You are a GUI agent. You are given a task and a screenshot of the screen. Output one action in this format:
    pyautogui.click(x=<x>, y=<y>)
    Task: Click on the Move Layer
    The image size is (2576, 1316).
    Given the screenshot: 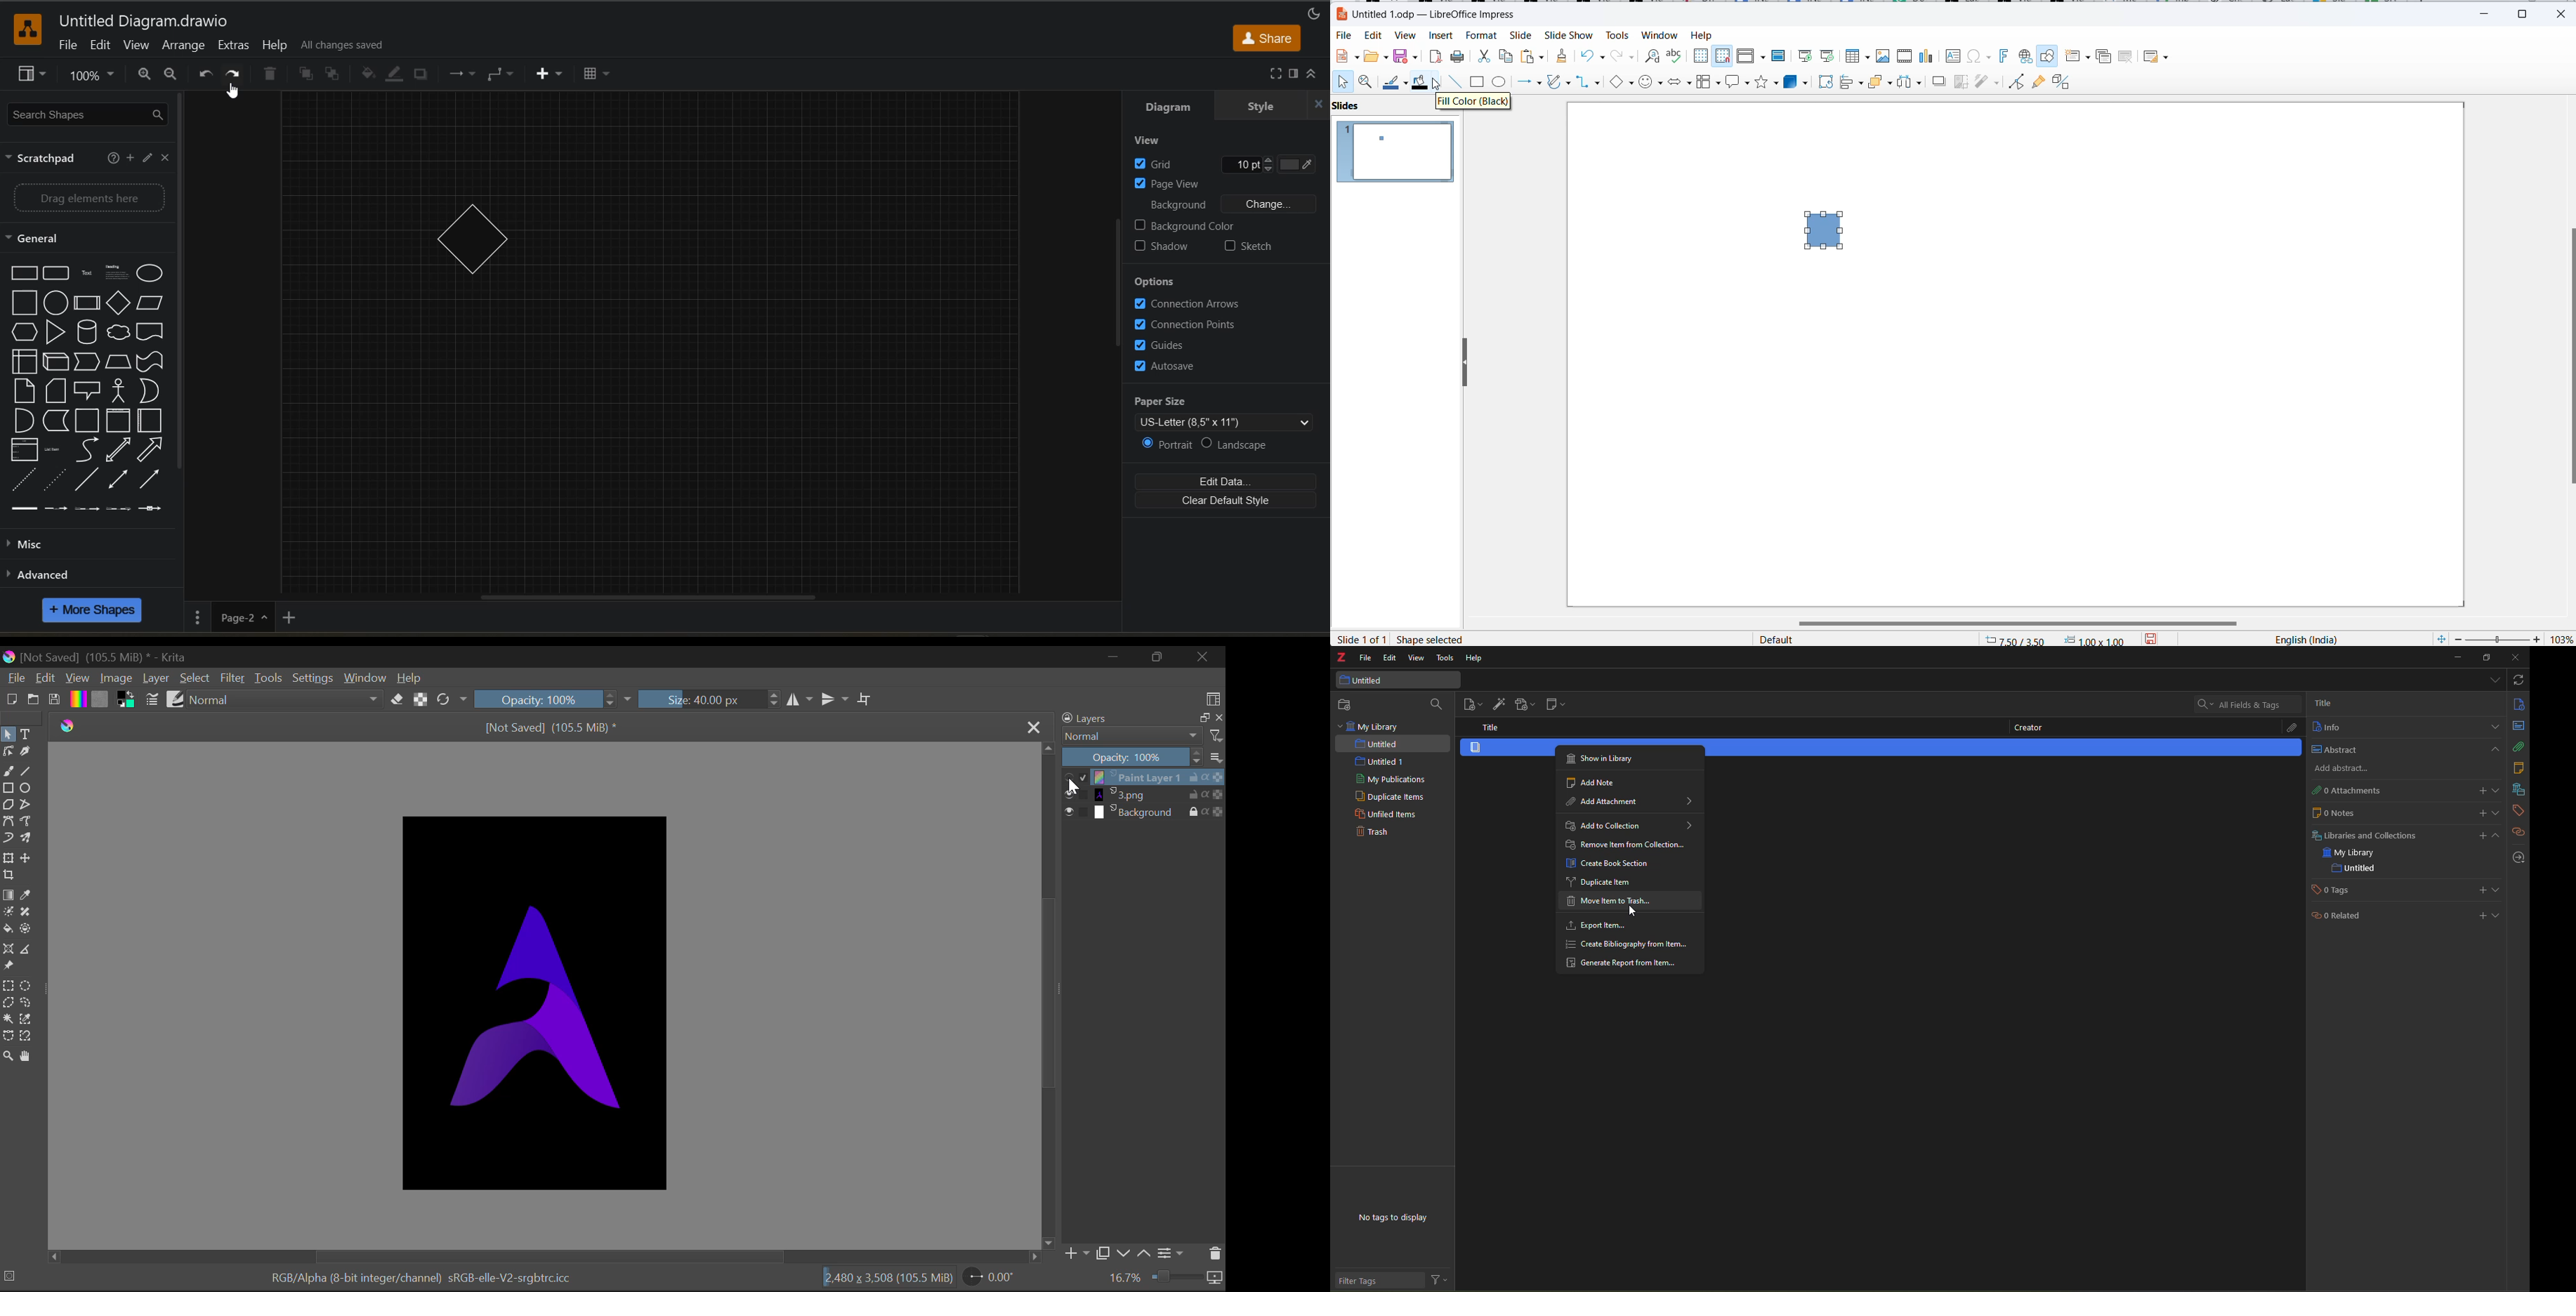 What is the action you would take?
    pyautogui.click(x=28, y=855)
    